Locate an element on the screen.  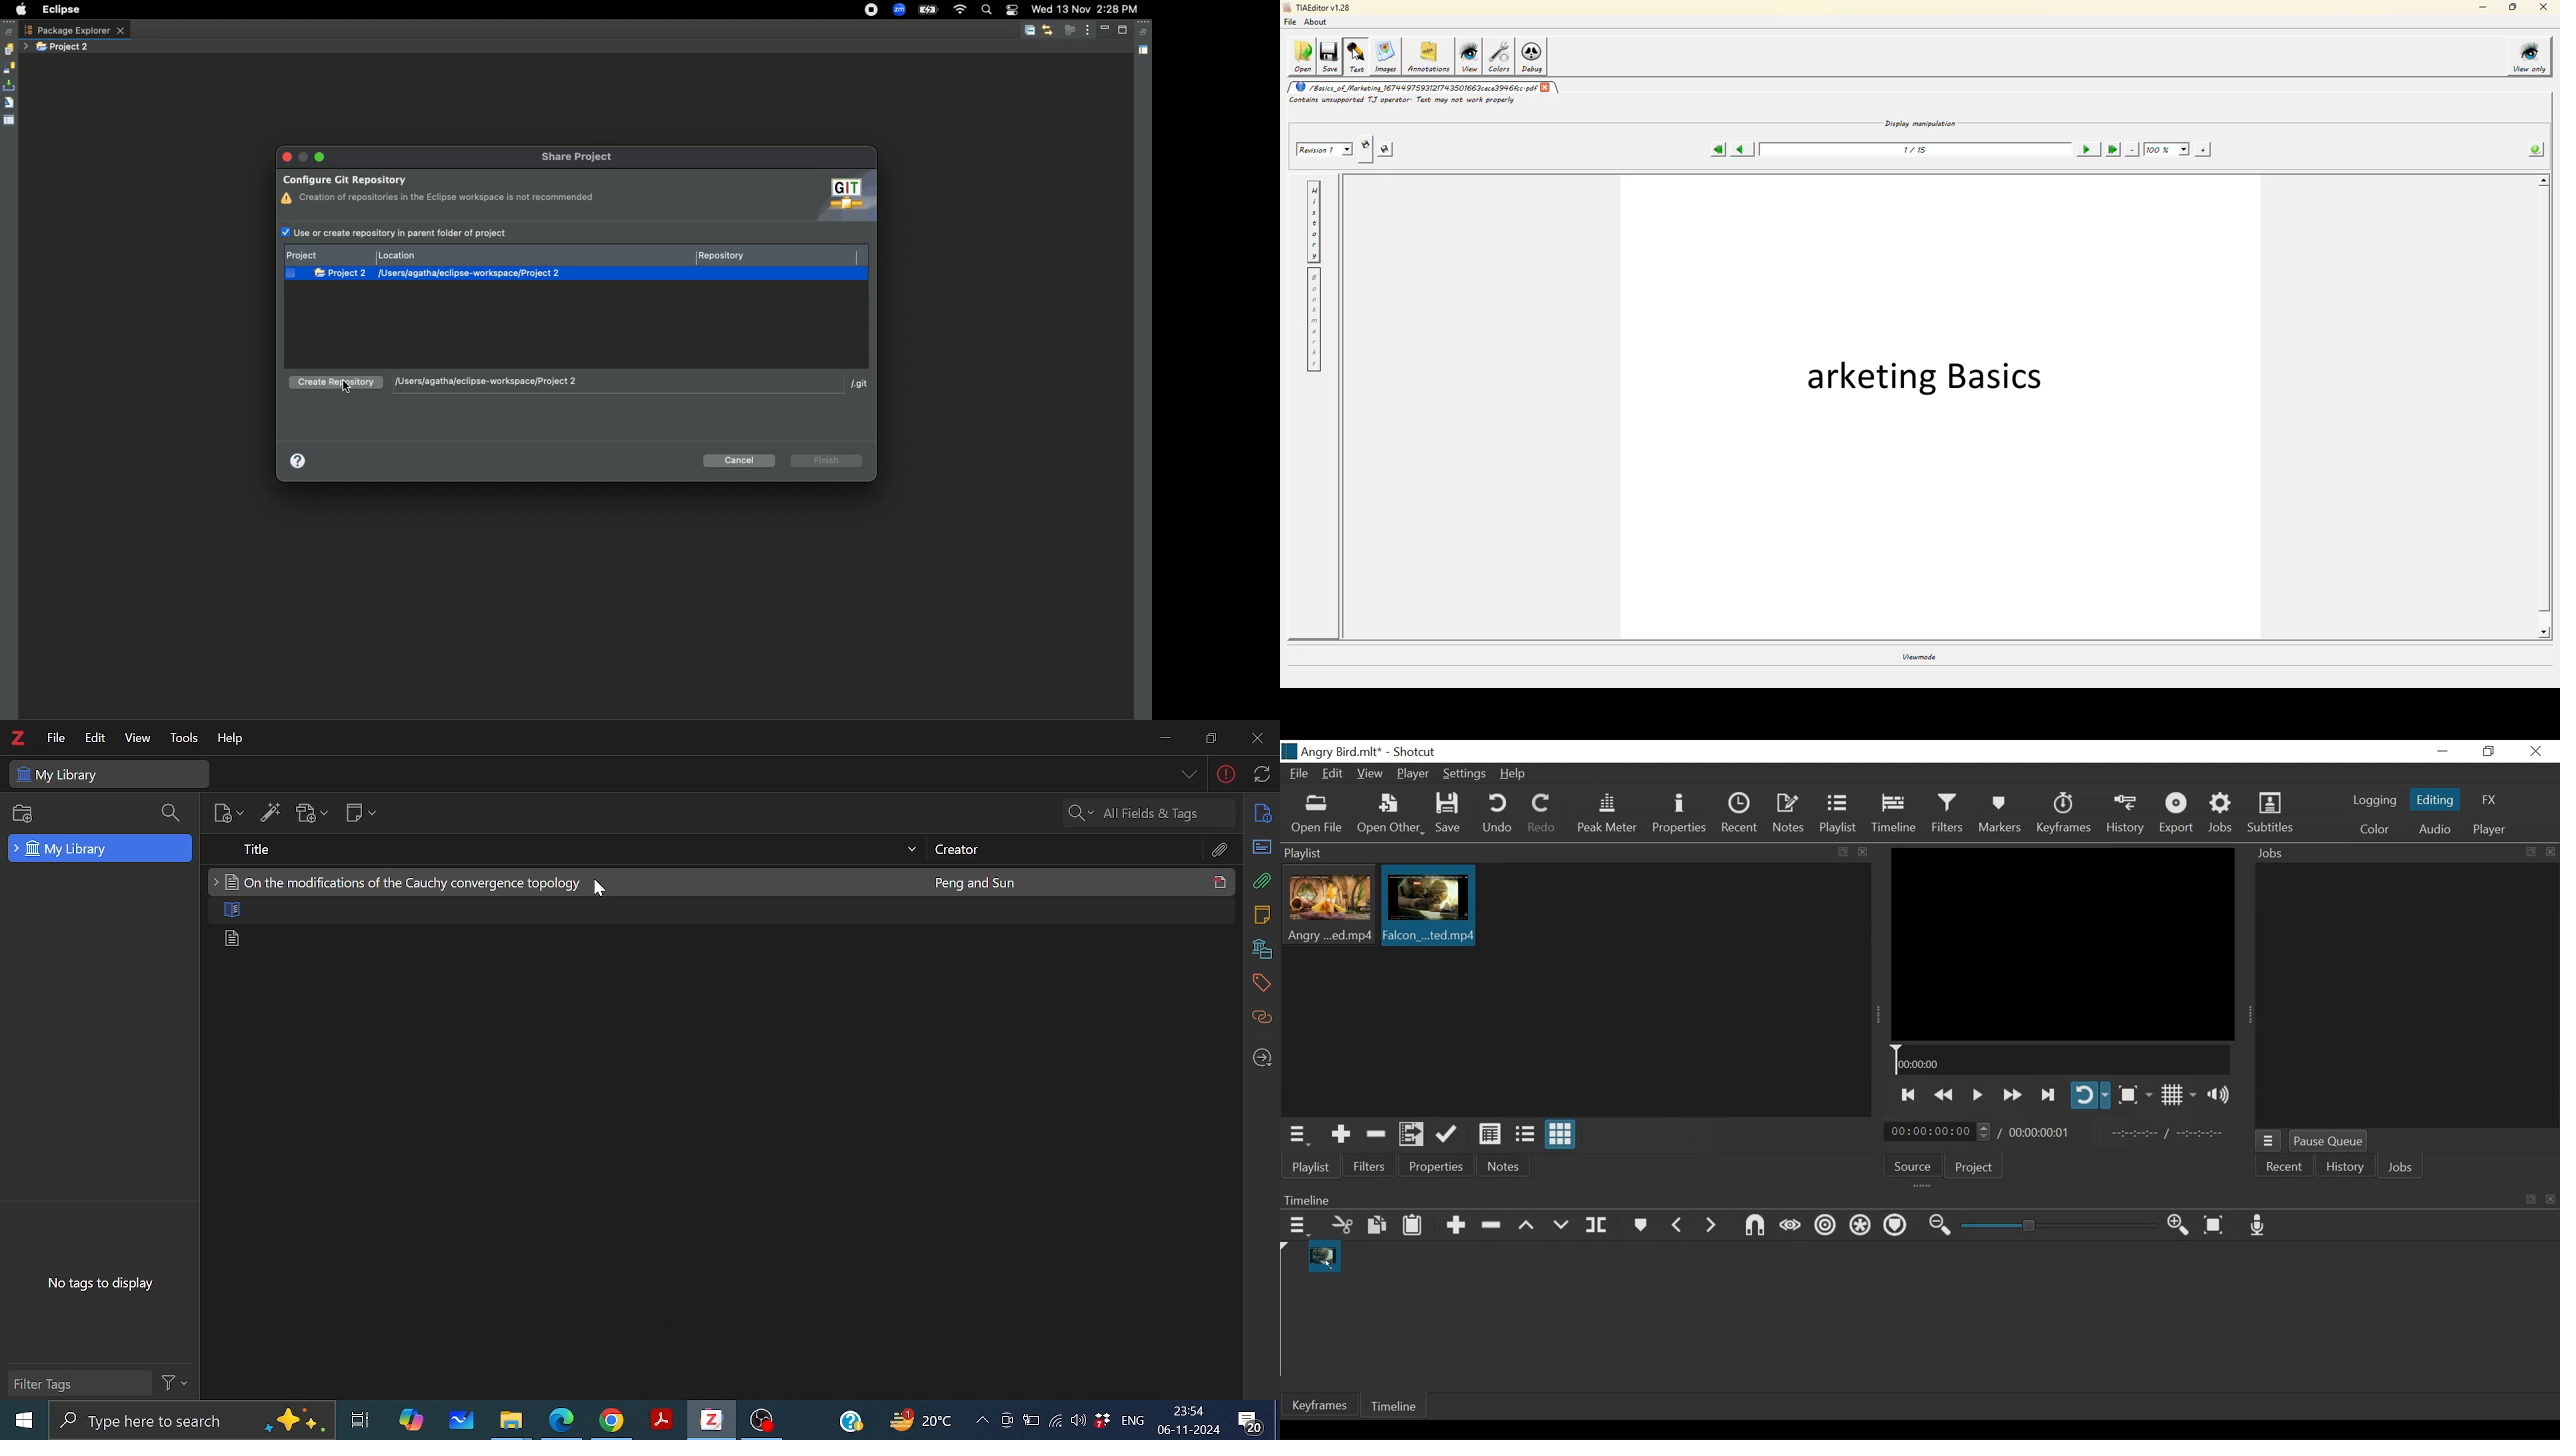
Split at playhead is located at coordinates (1597, 1225).